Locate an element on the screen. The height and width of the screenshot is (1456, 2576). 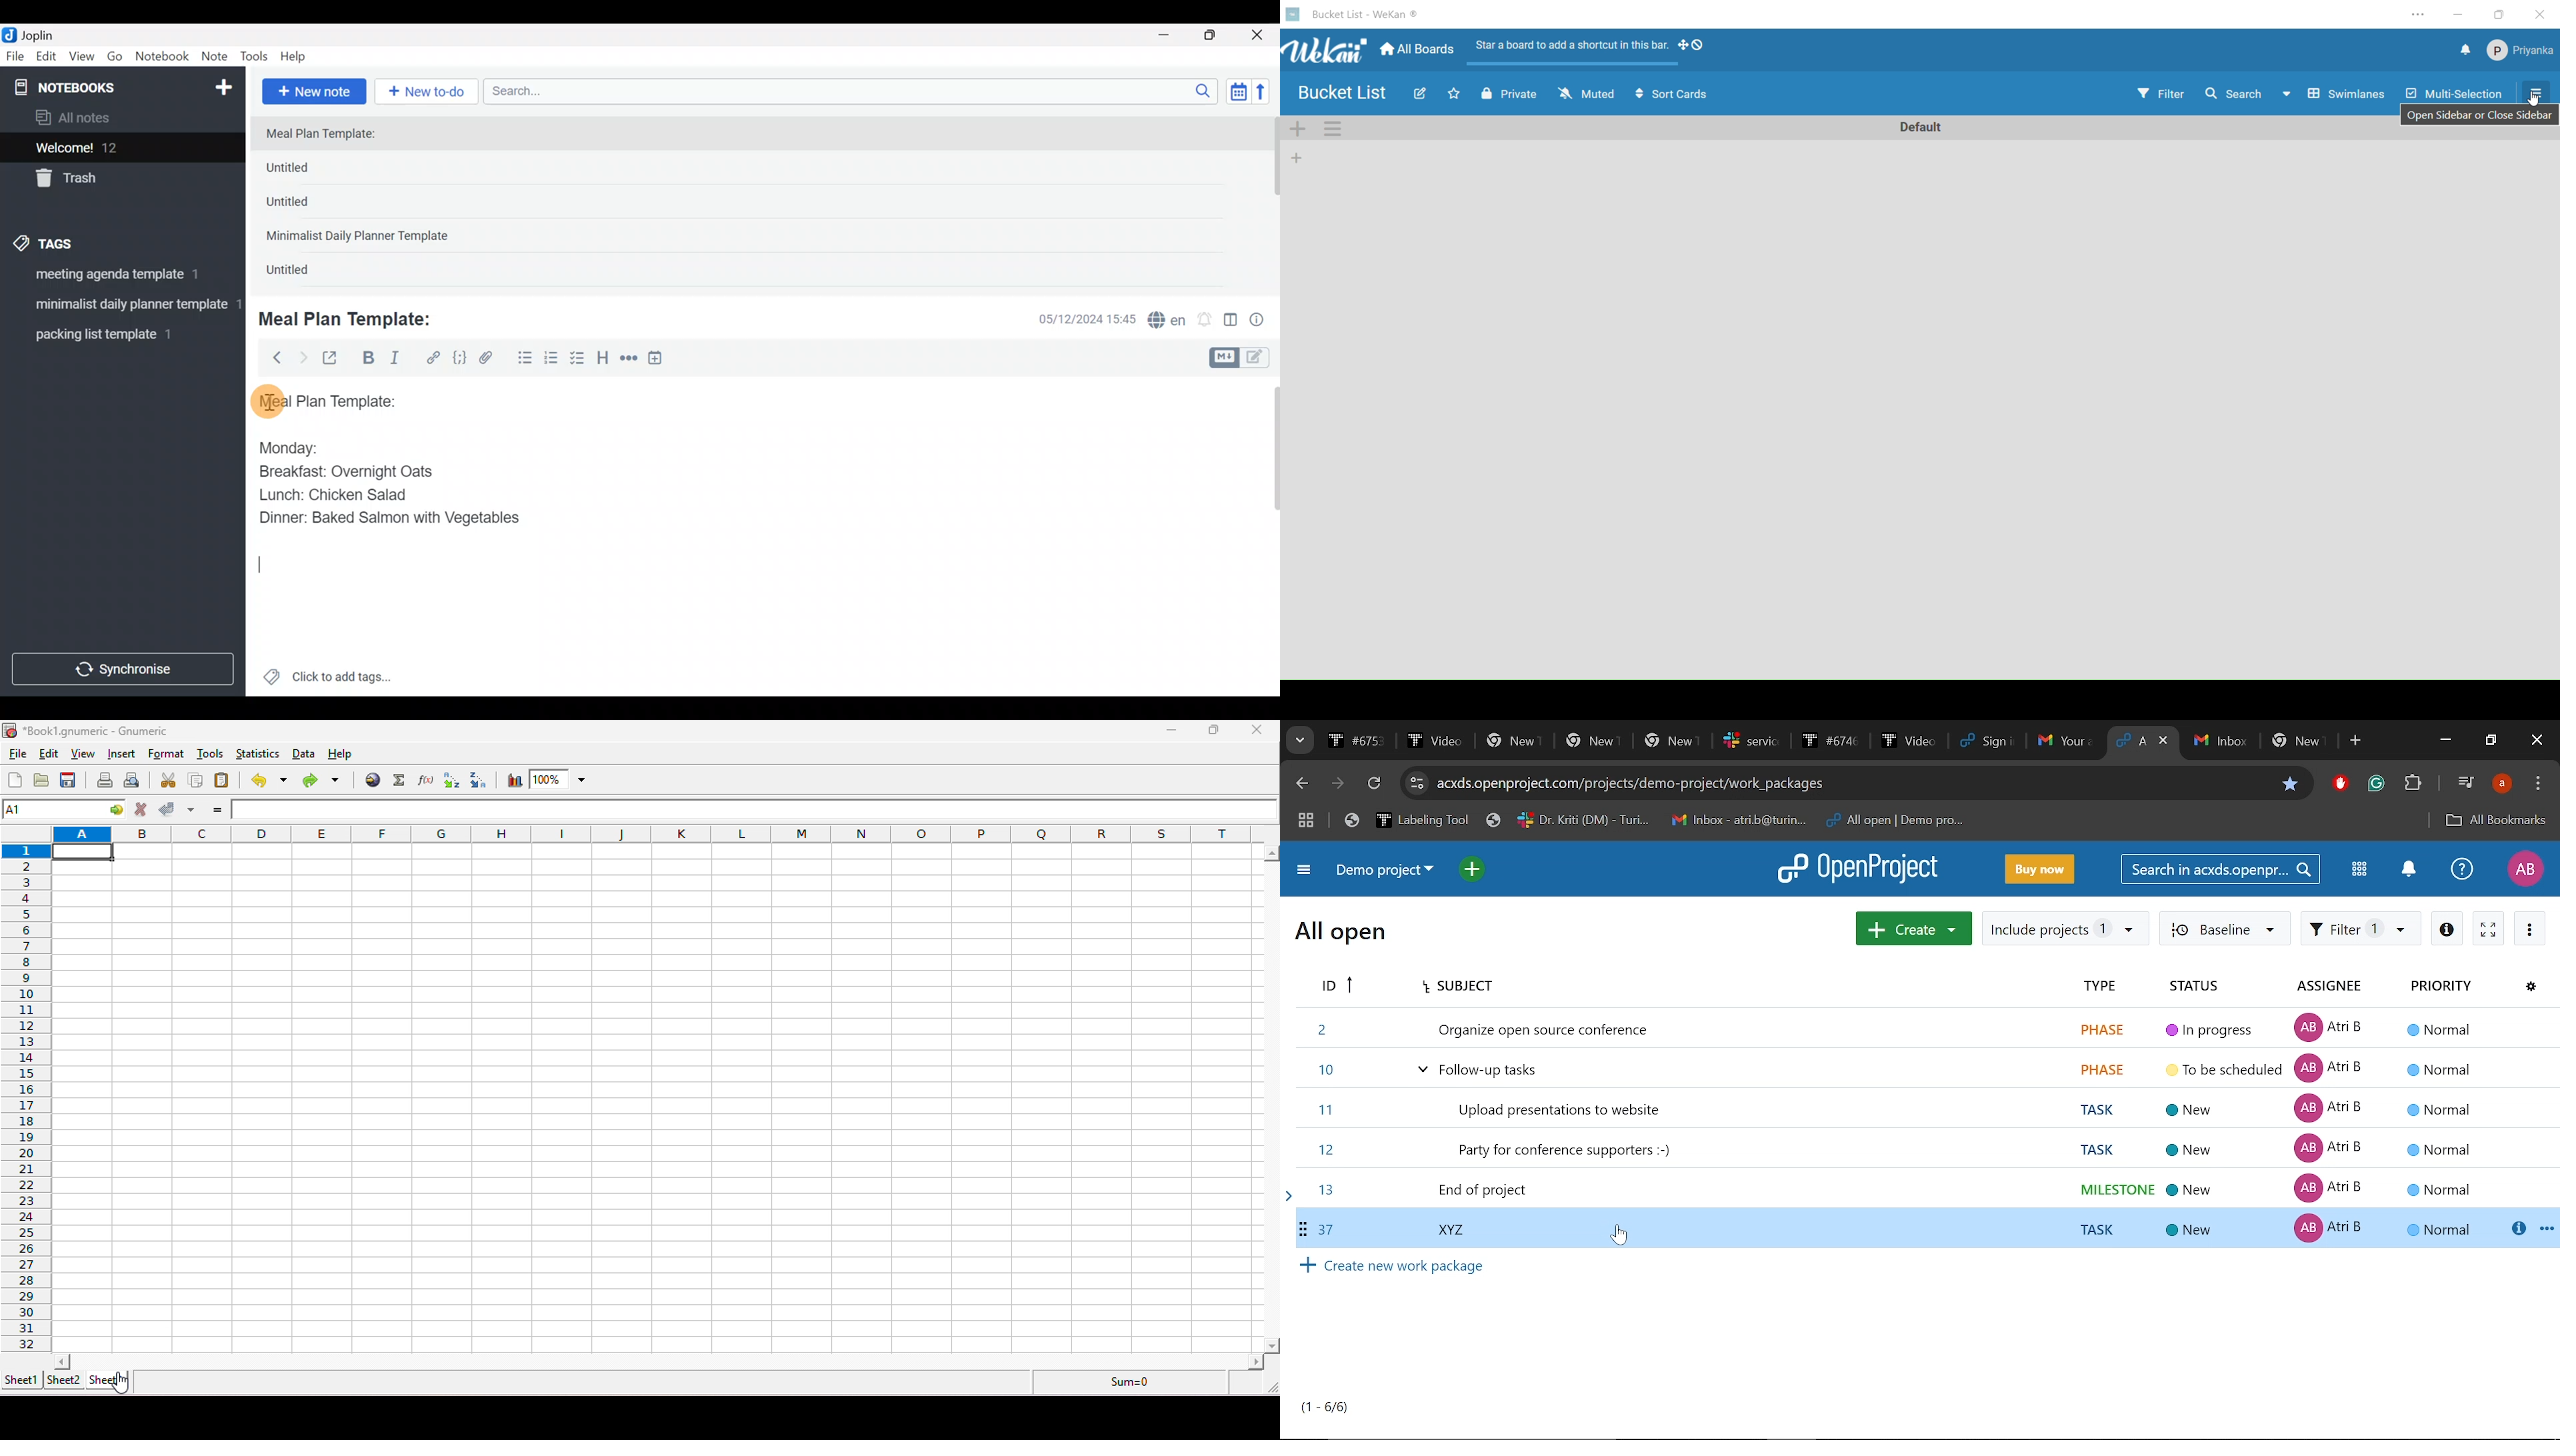
Monday: is located at coordinates (279, 446).